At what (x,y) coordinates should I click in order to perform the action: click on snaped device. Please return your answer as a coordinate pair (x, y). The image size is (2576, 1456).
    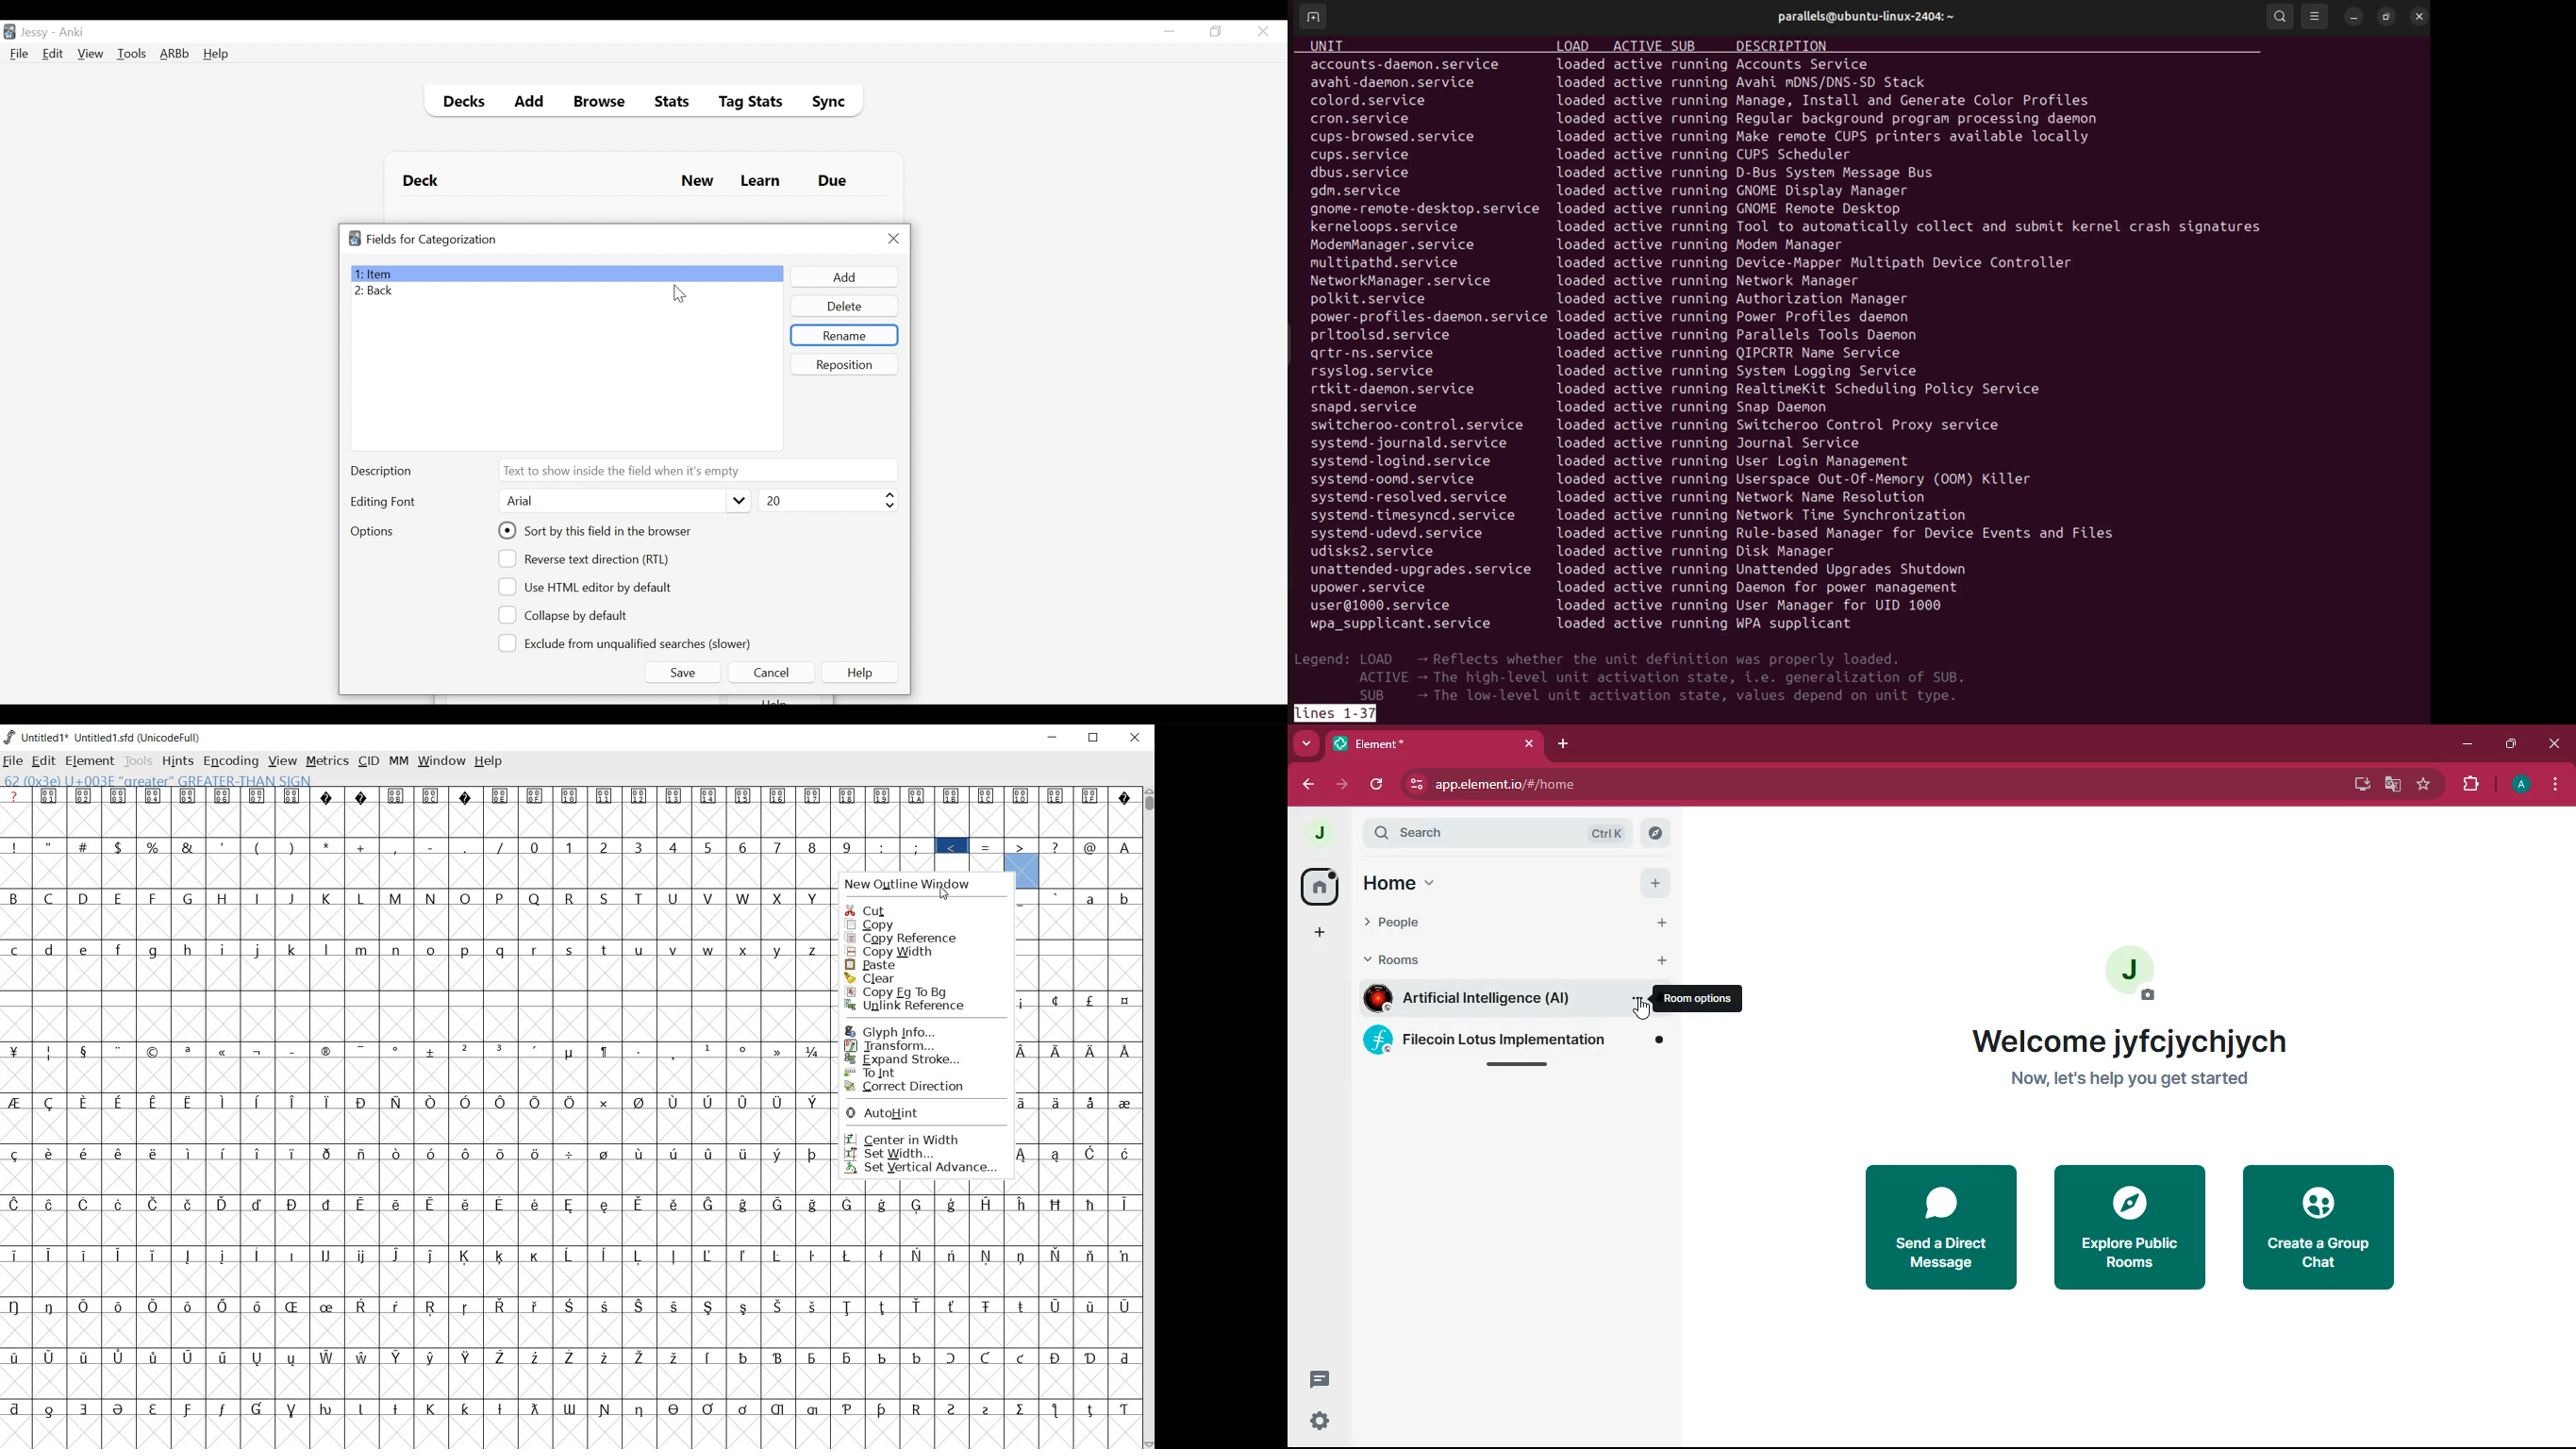
    Looking at the image, I should click on (1367, 409).